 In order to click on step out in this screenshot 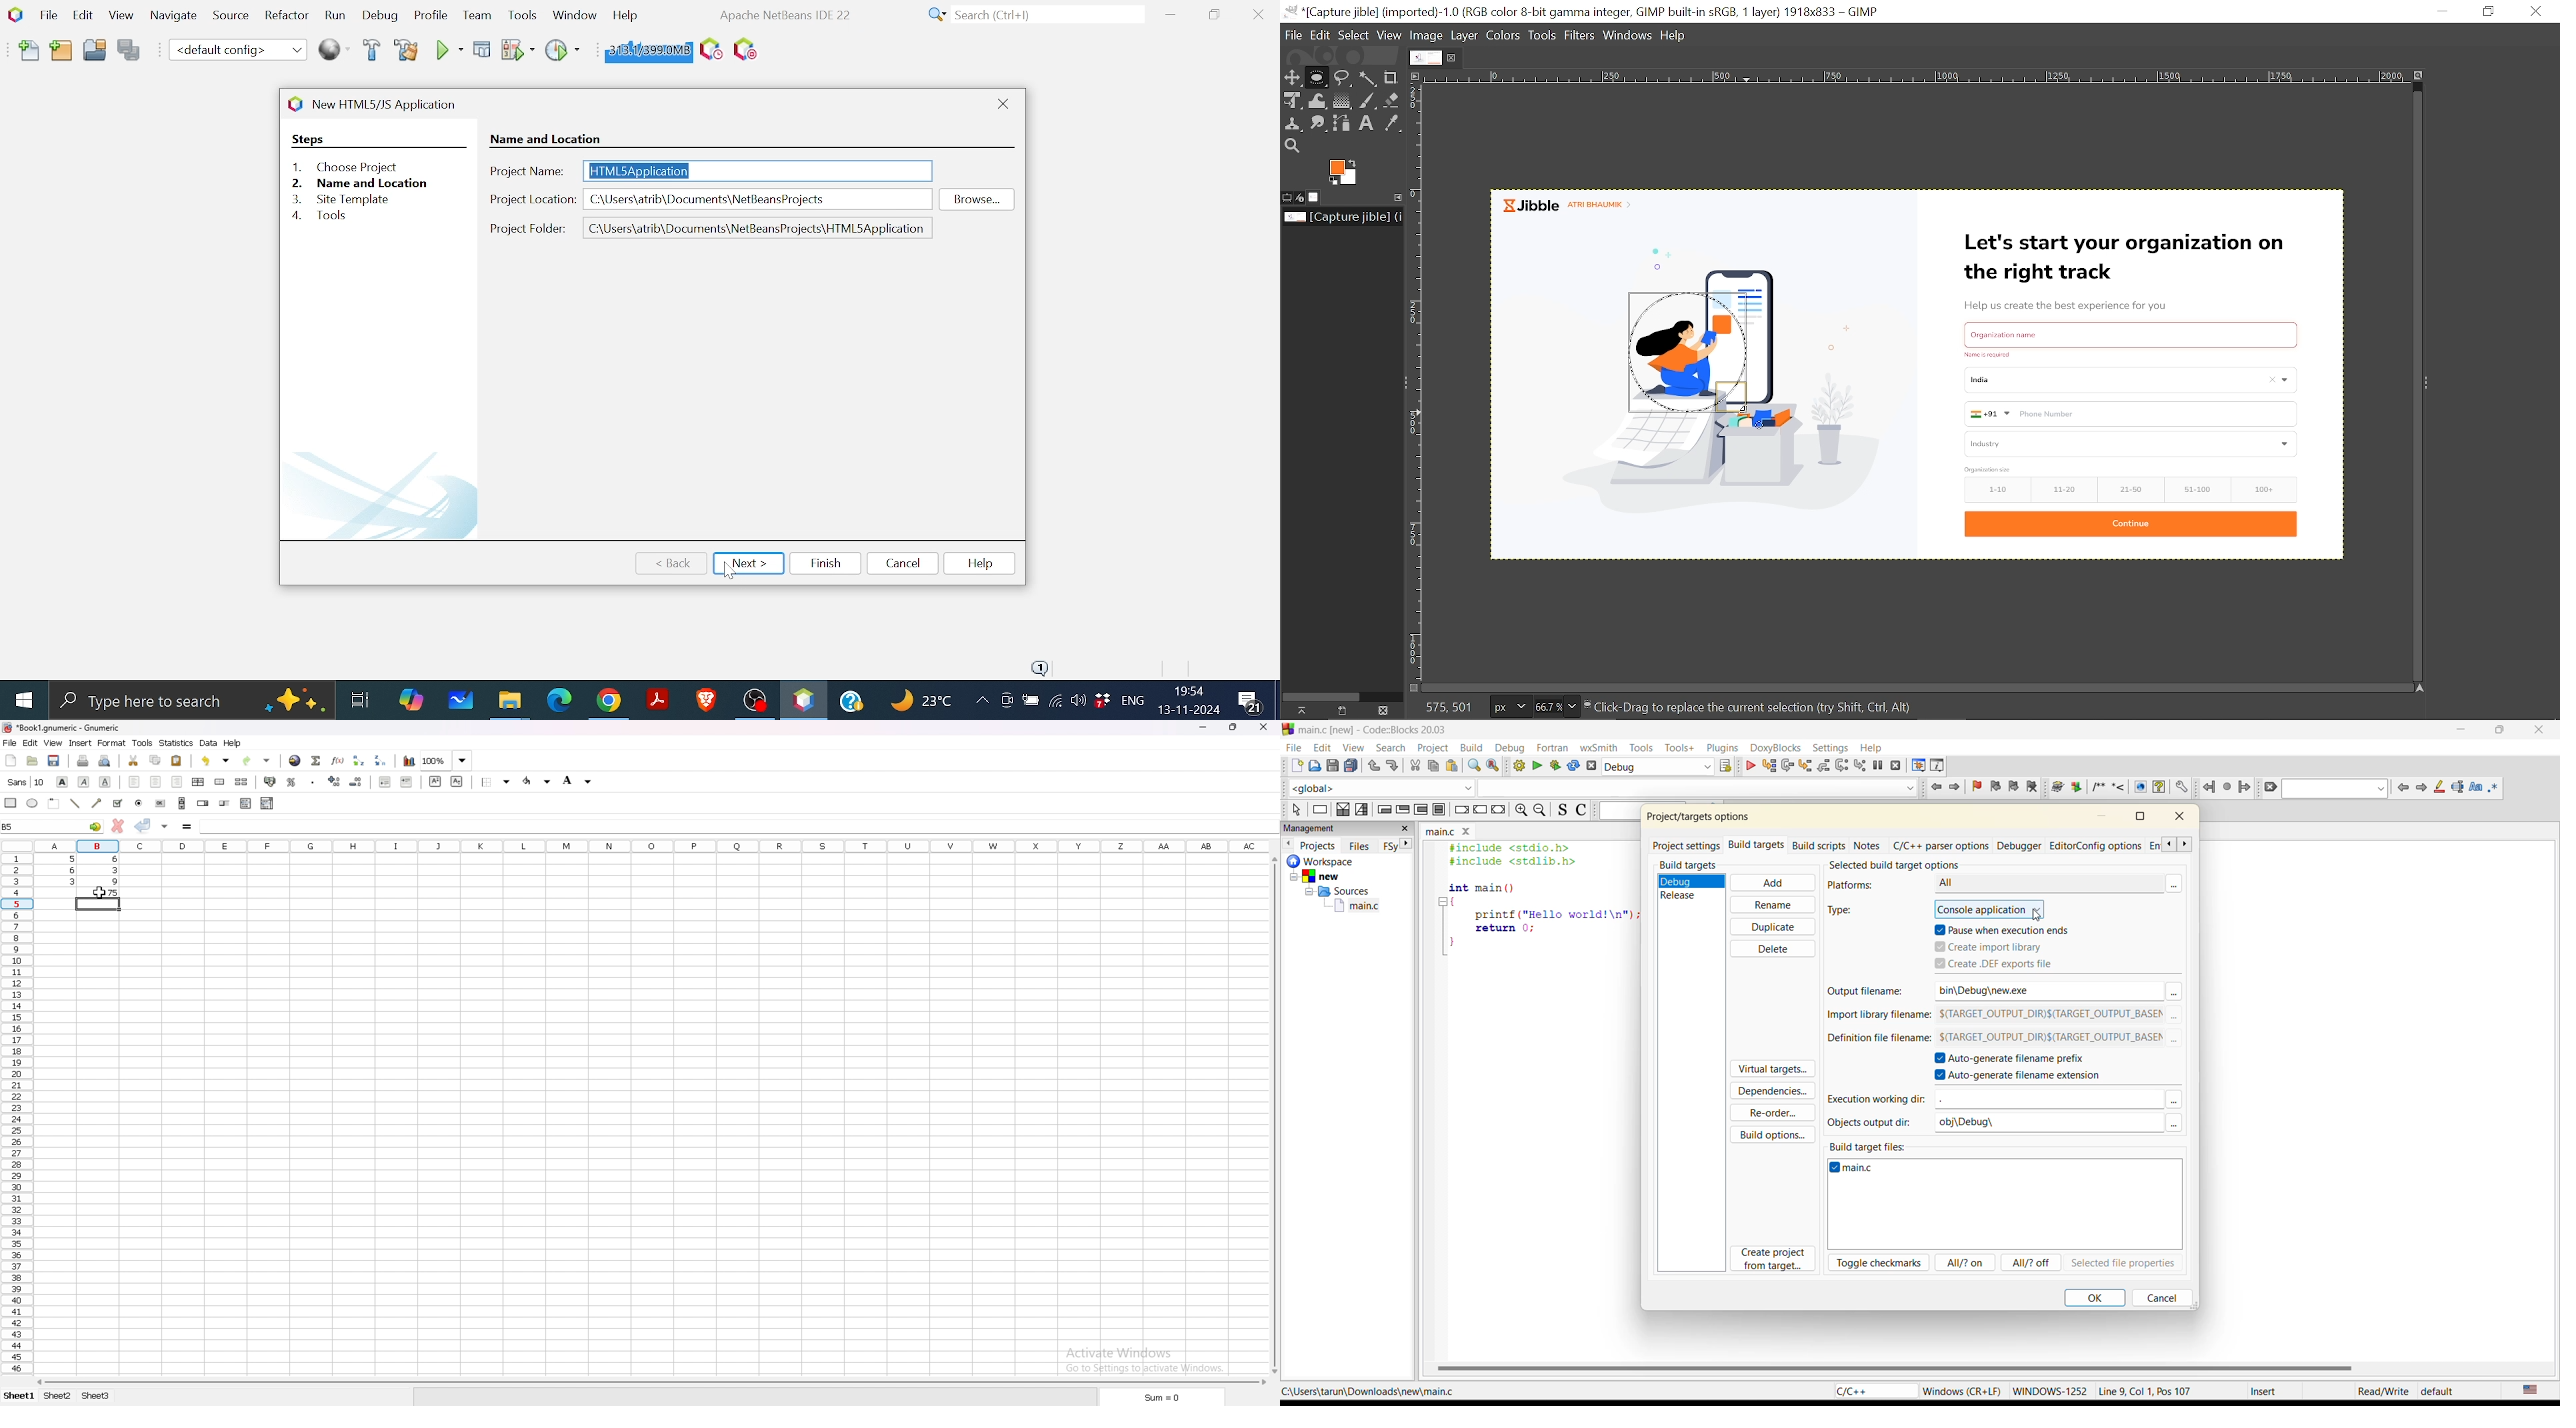, I will do `click(1824, 766)`.